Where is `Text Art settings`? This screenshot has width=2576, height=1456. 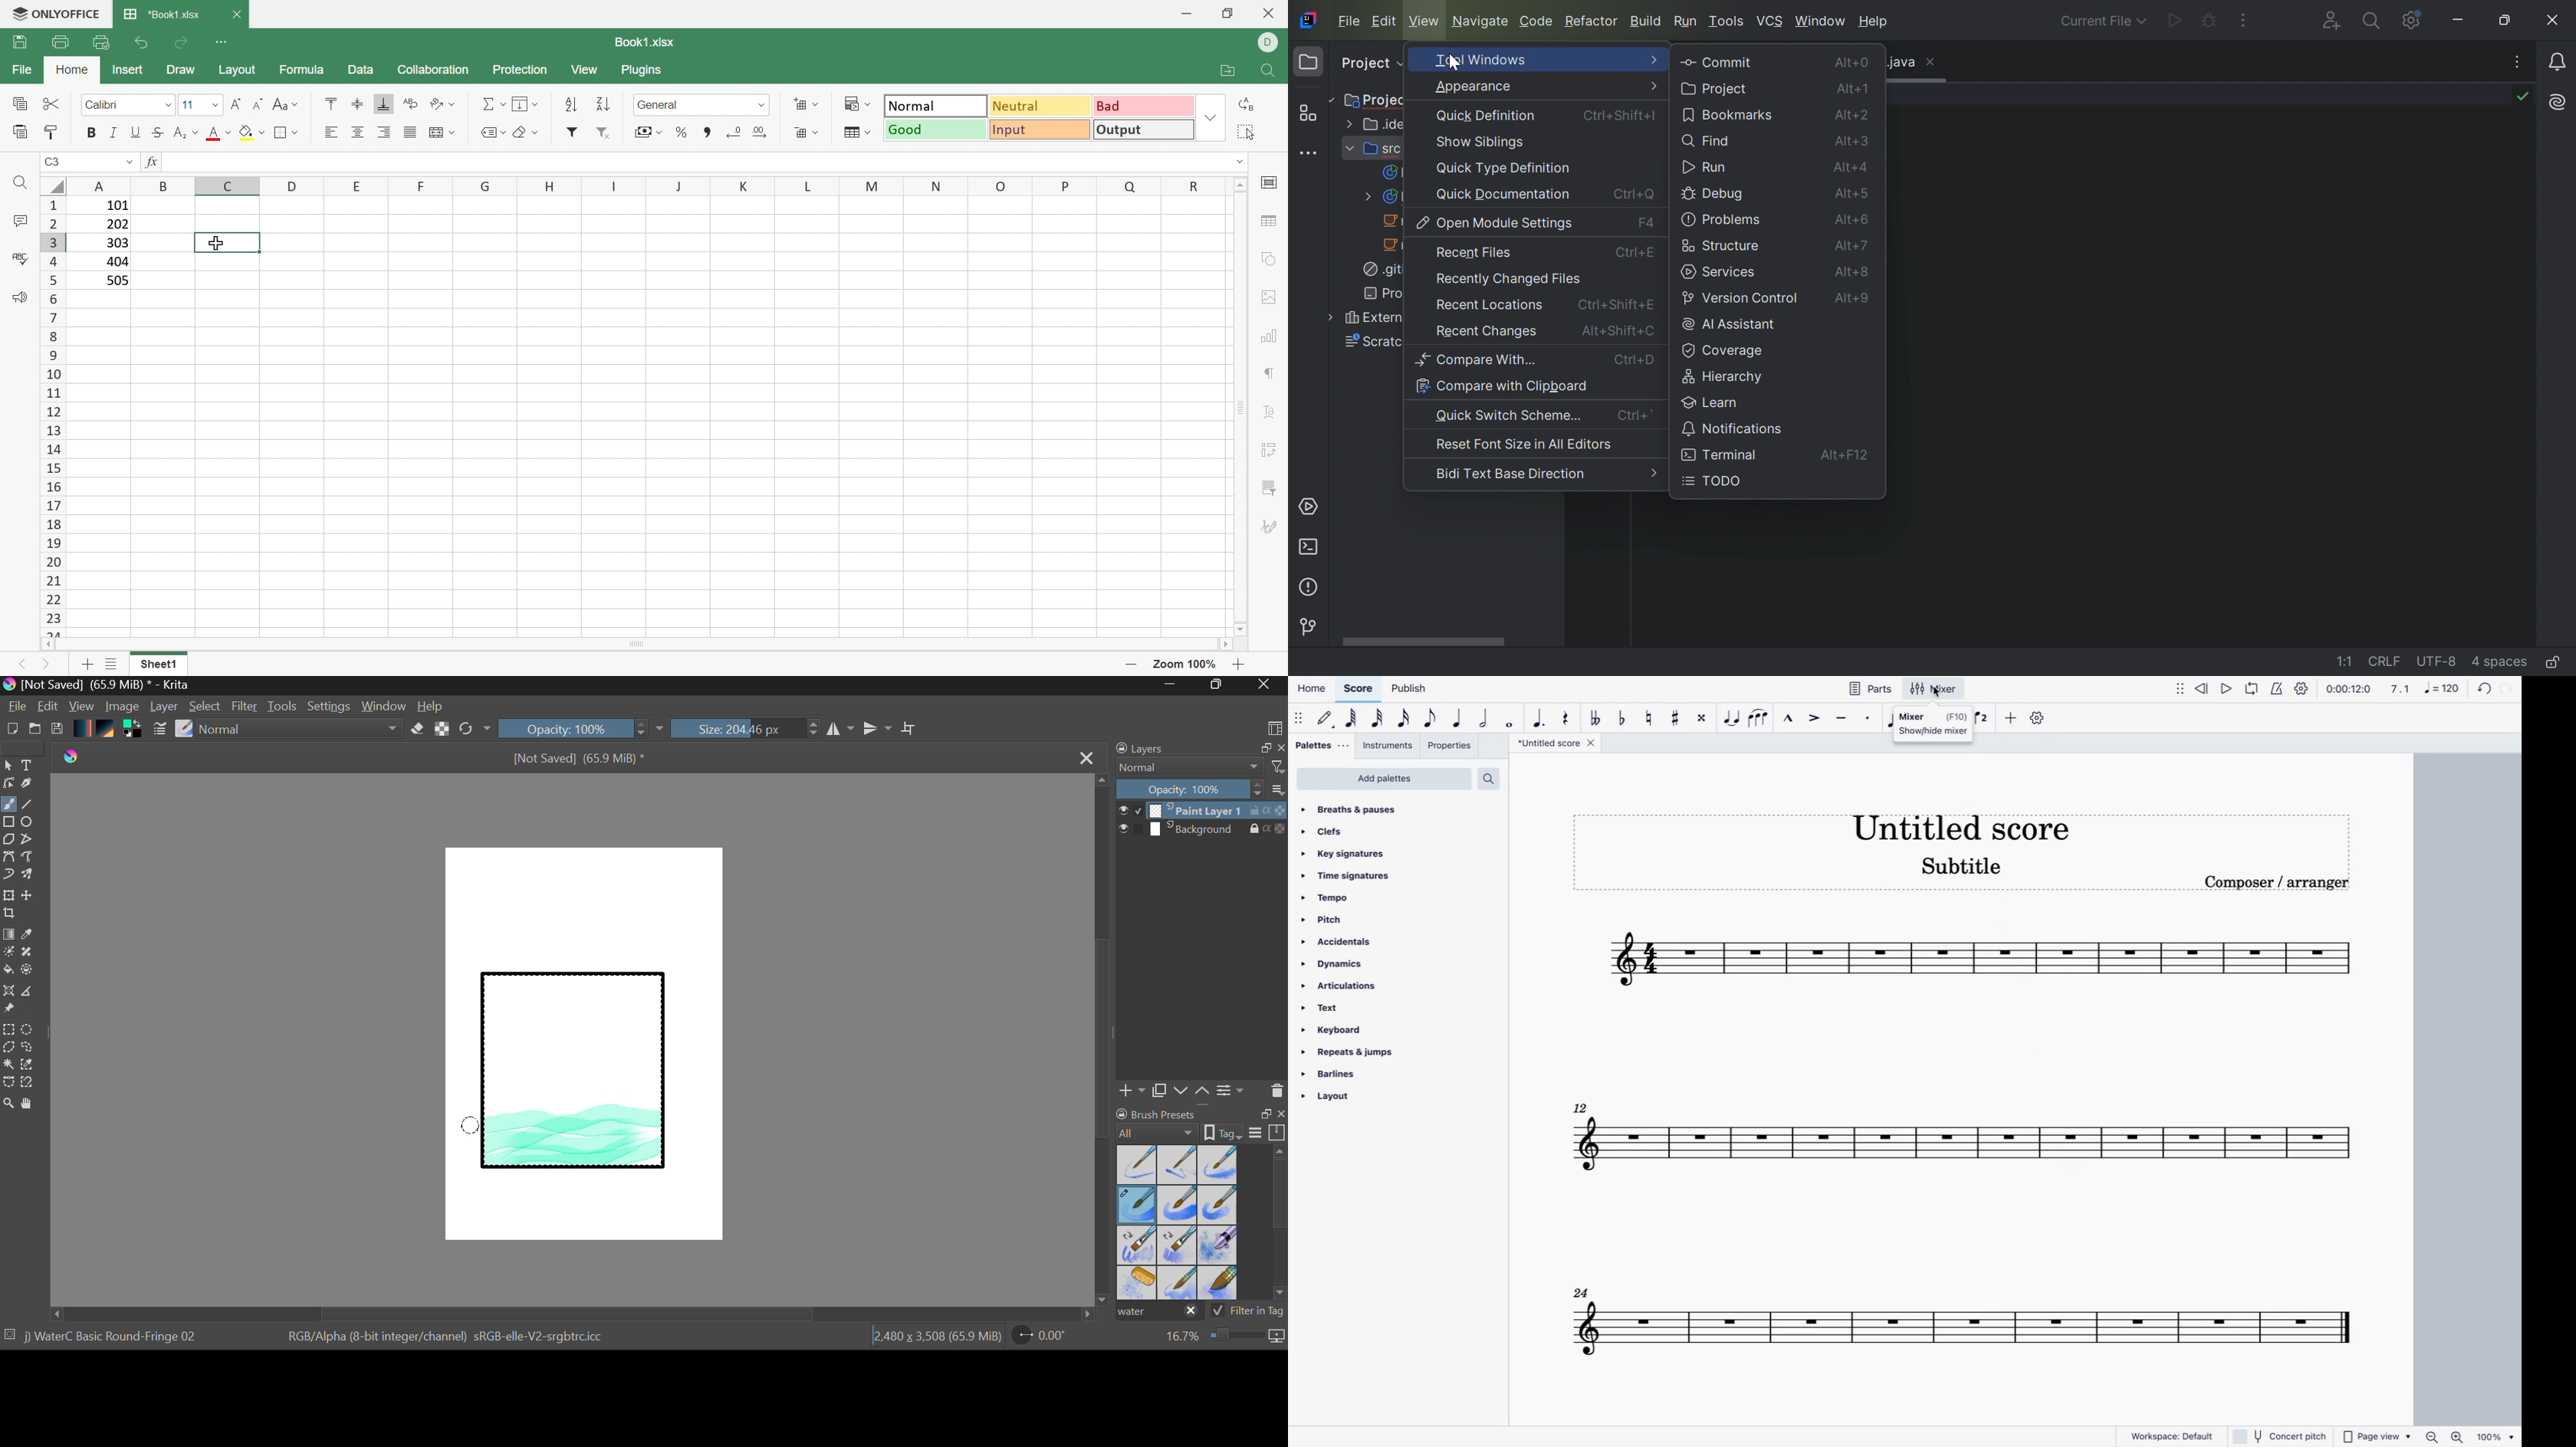
Text Art settings is located at coordinates (1275, 416).